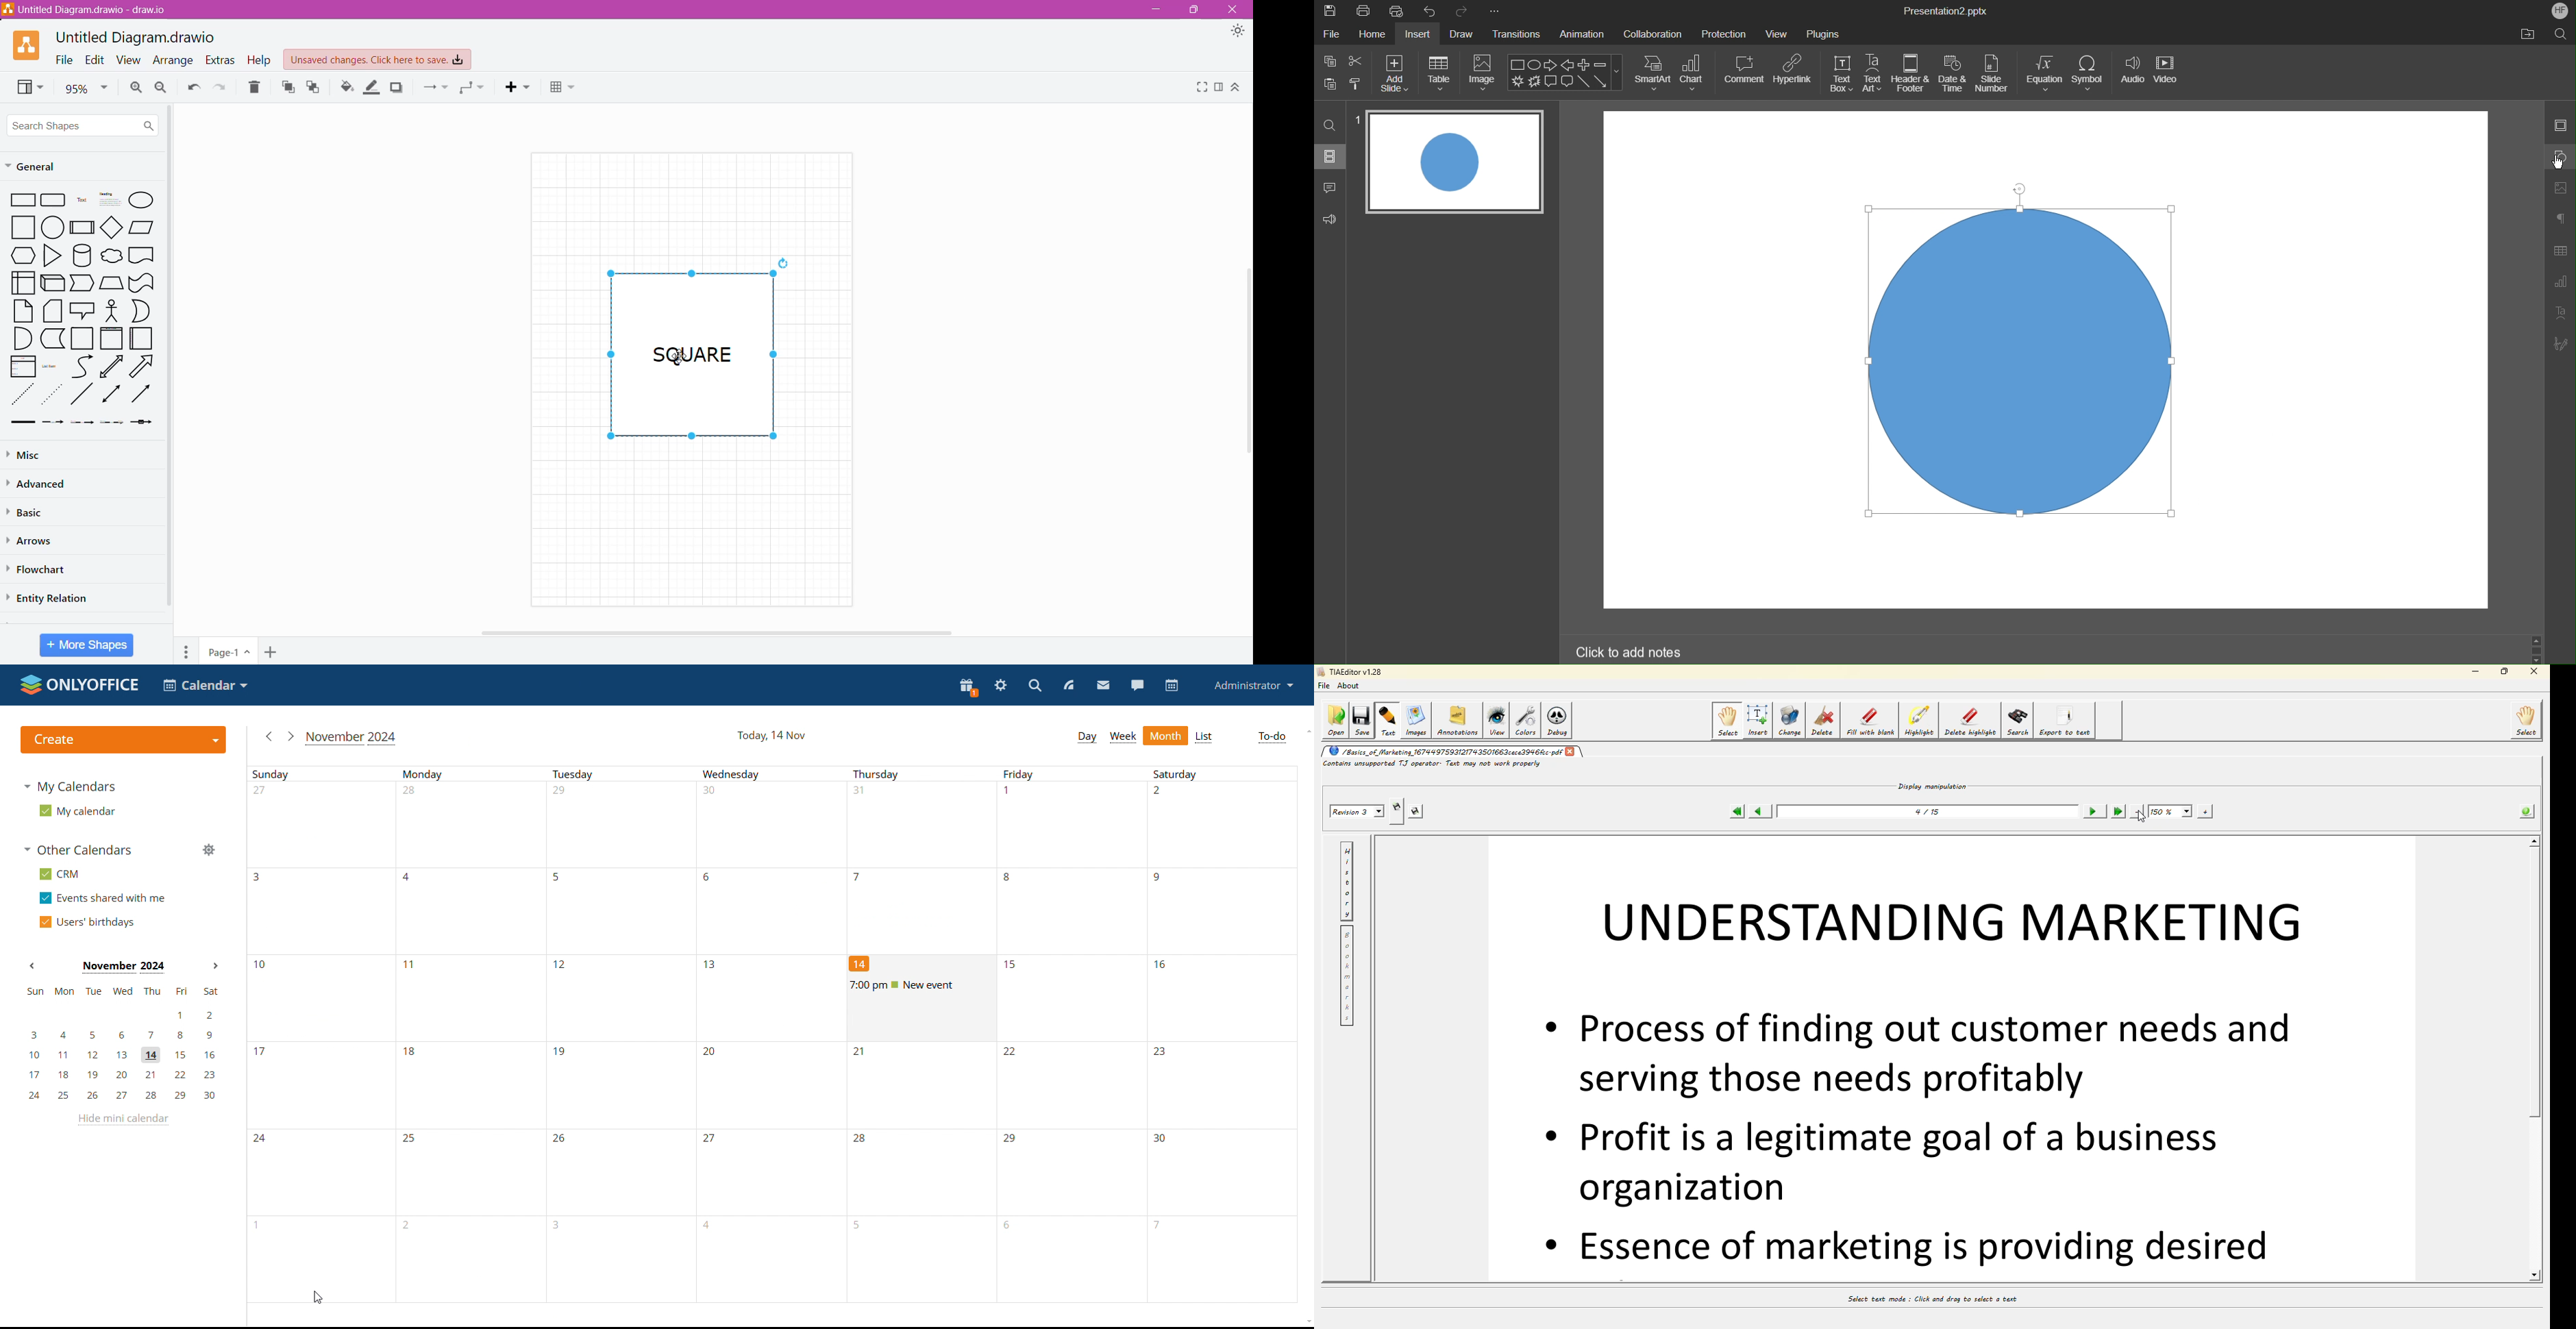  I want to click on Image, so click(1483, 73).